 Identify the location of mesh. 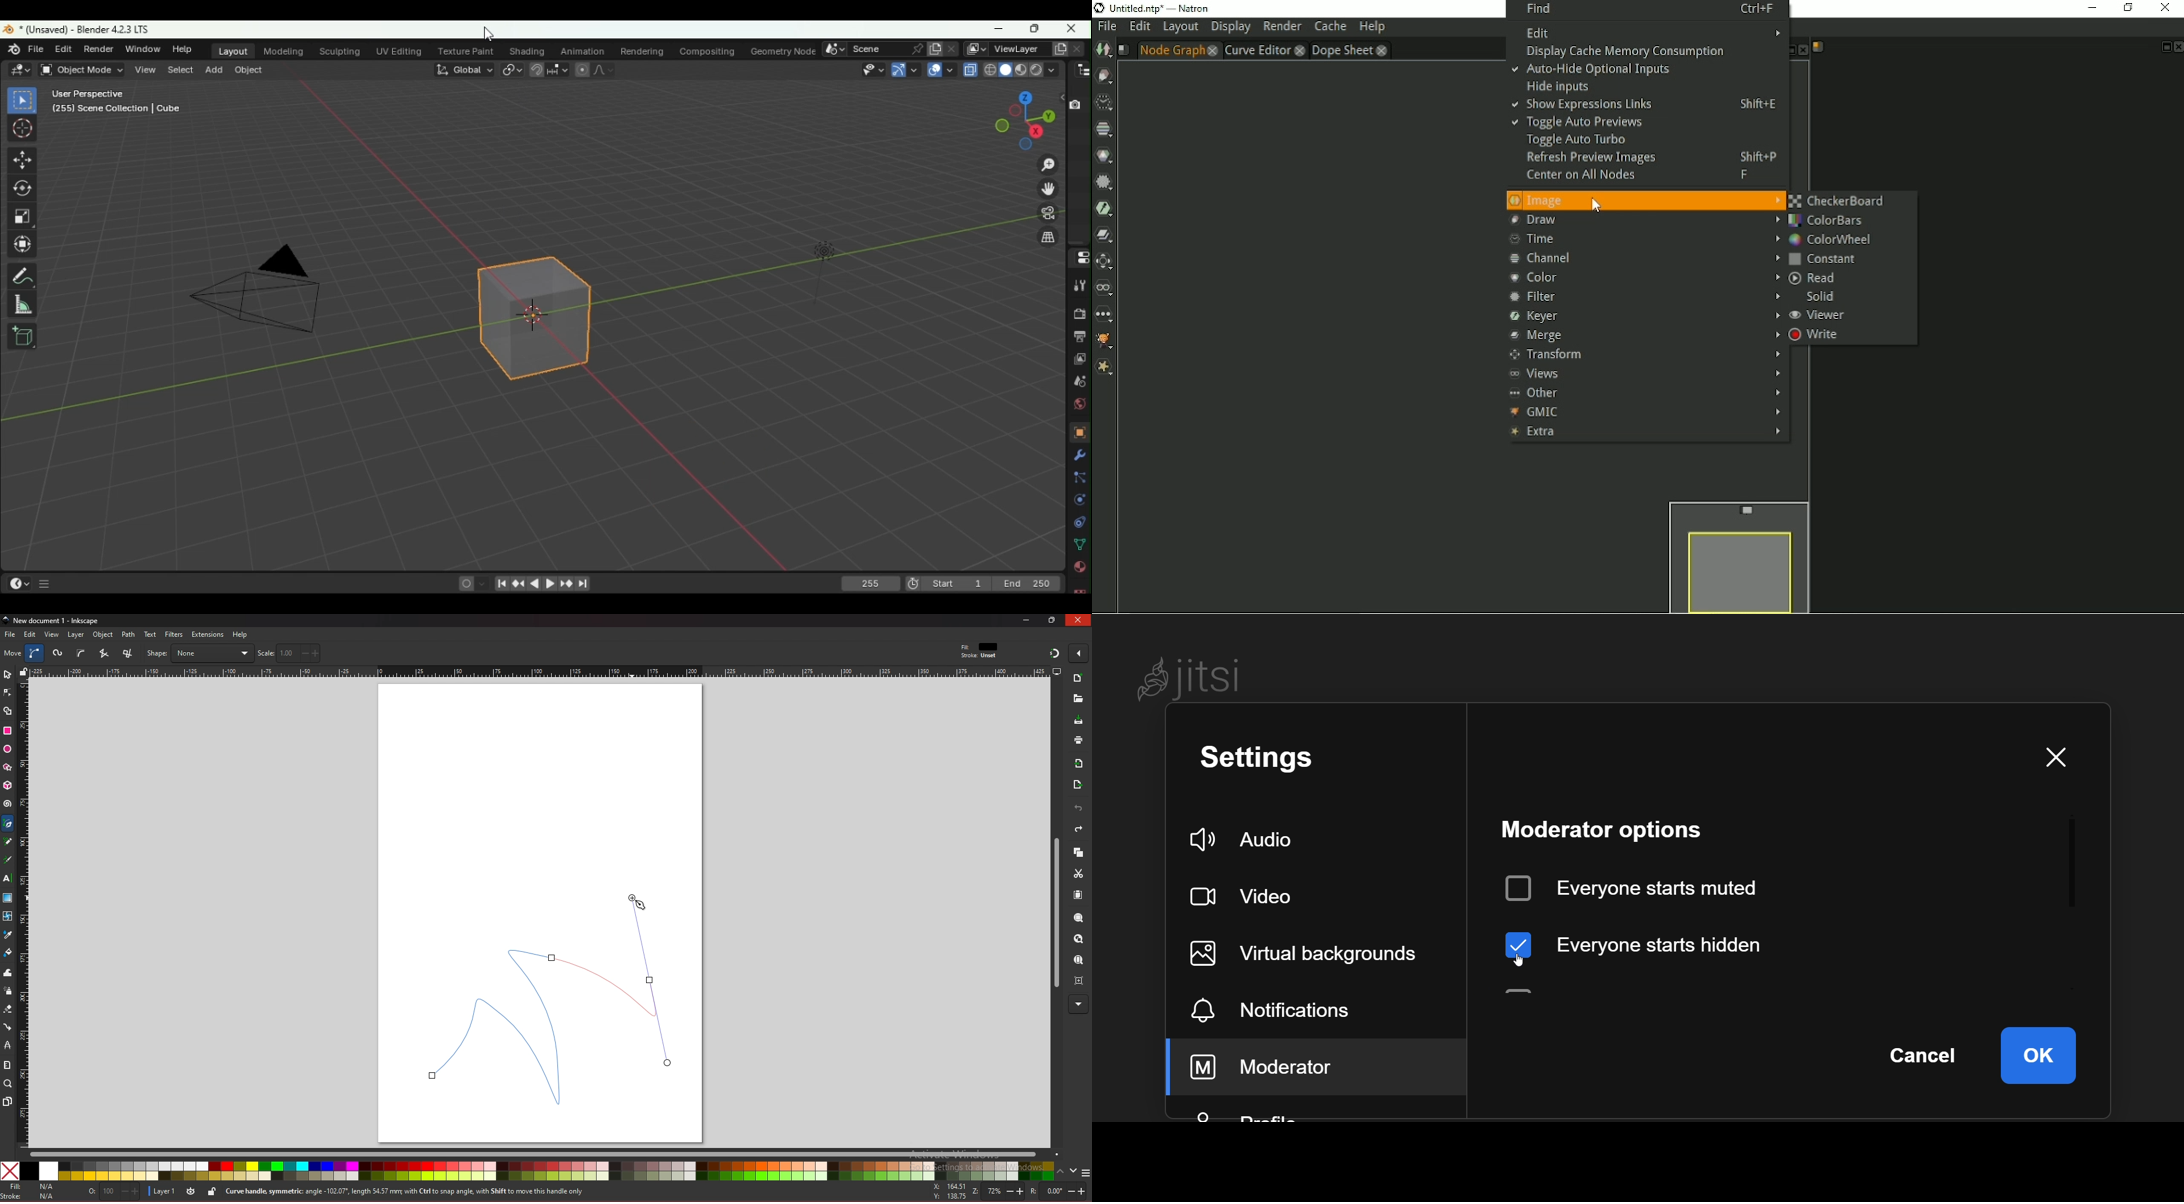
(7, 916).